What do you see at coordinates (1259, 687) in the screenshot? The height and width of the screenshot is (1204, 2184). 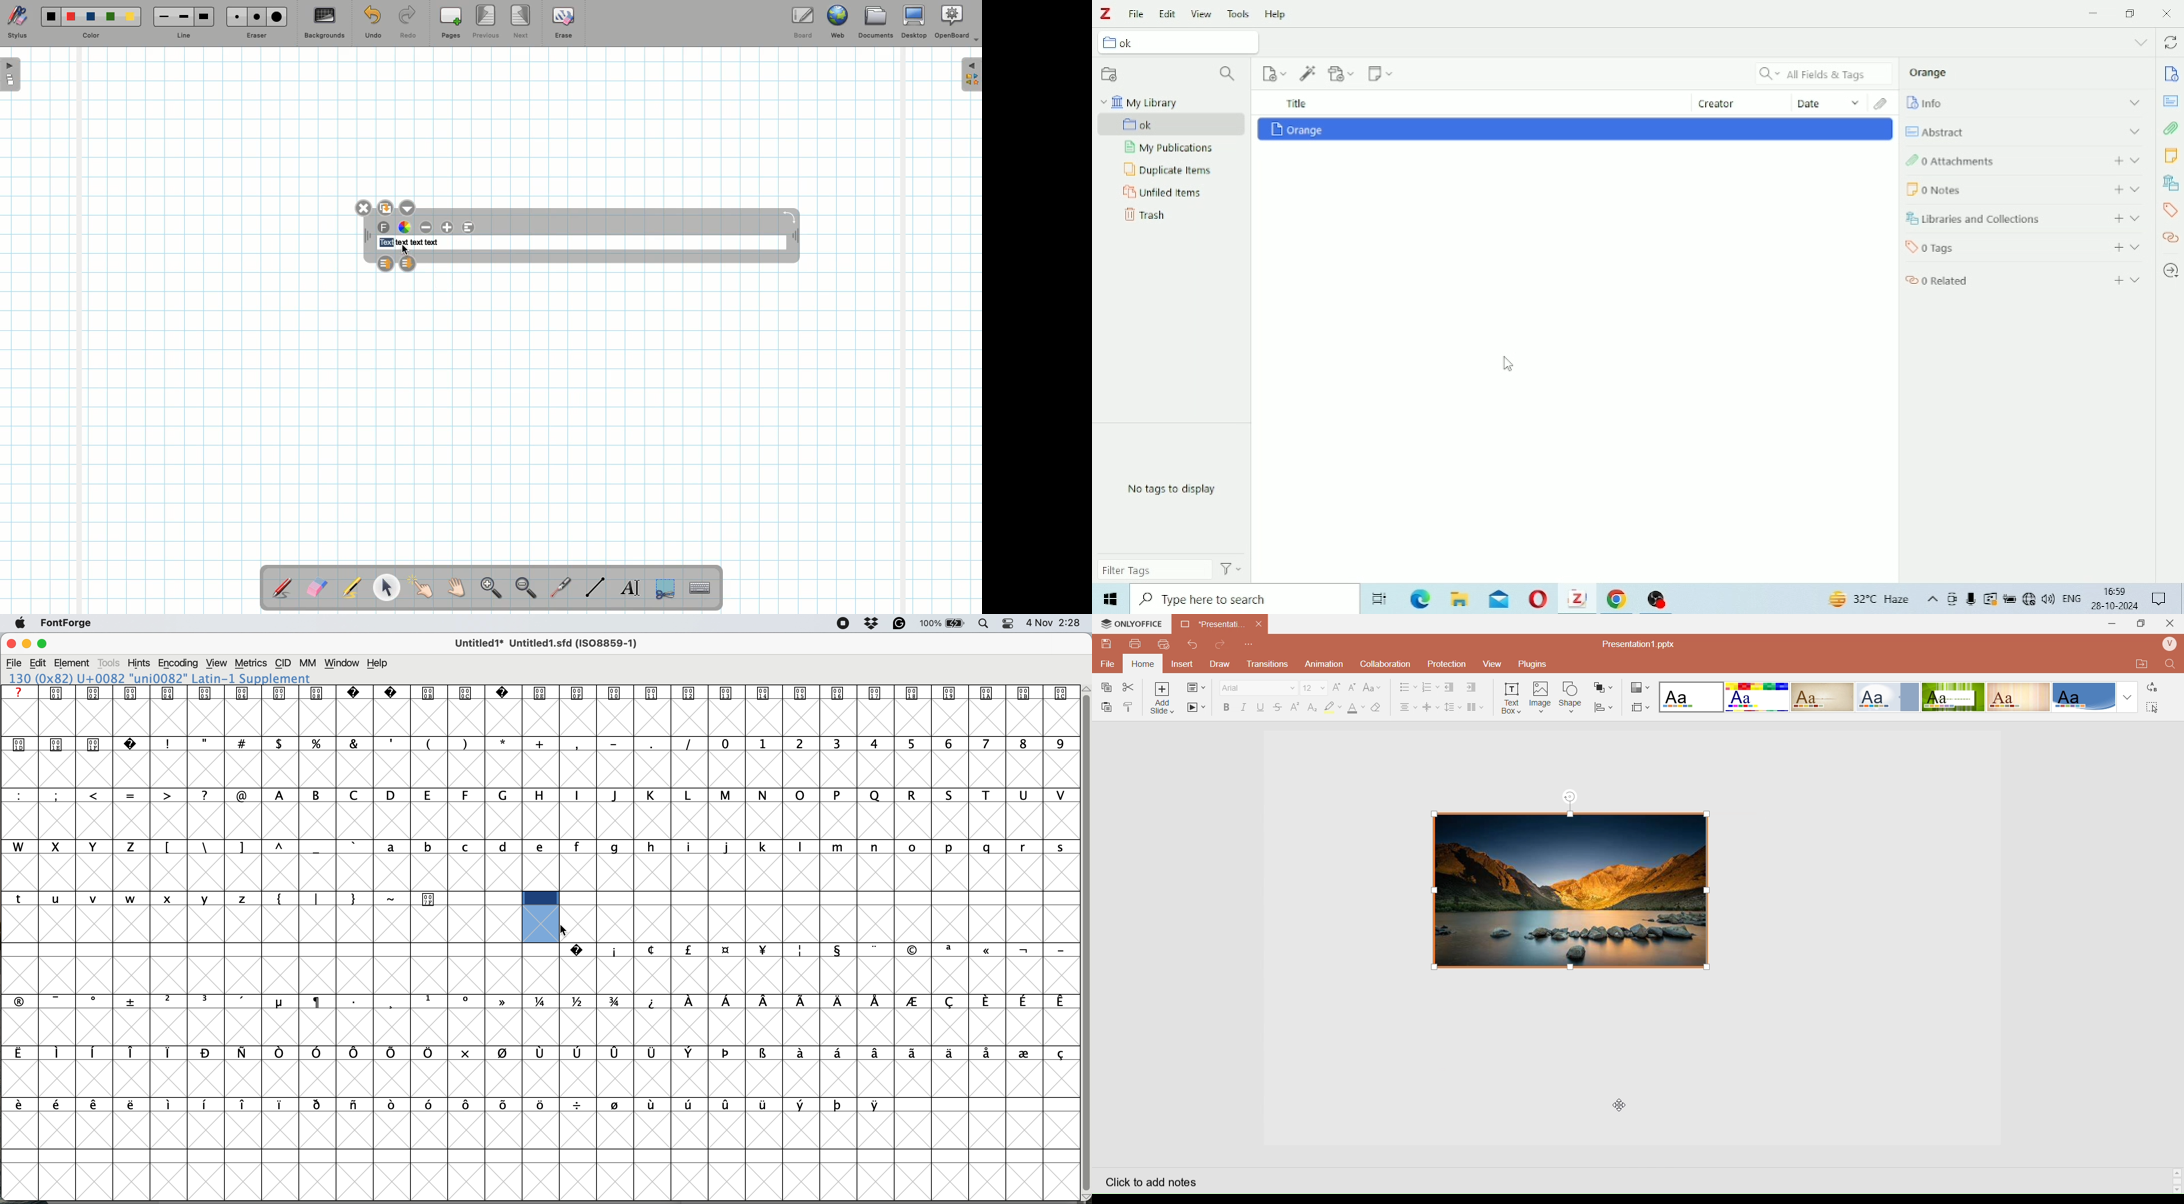 I see `Font` at bounding box center [1259, 687].